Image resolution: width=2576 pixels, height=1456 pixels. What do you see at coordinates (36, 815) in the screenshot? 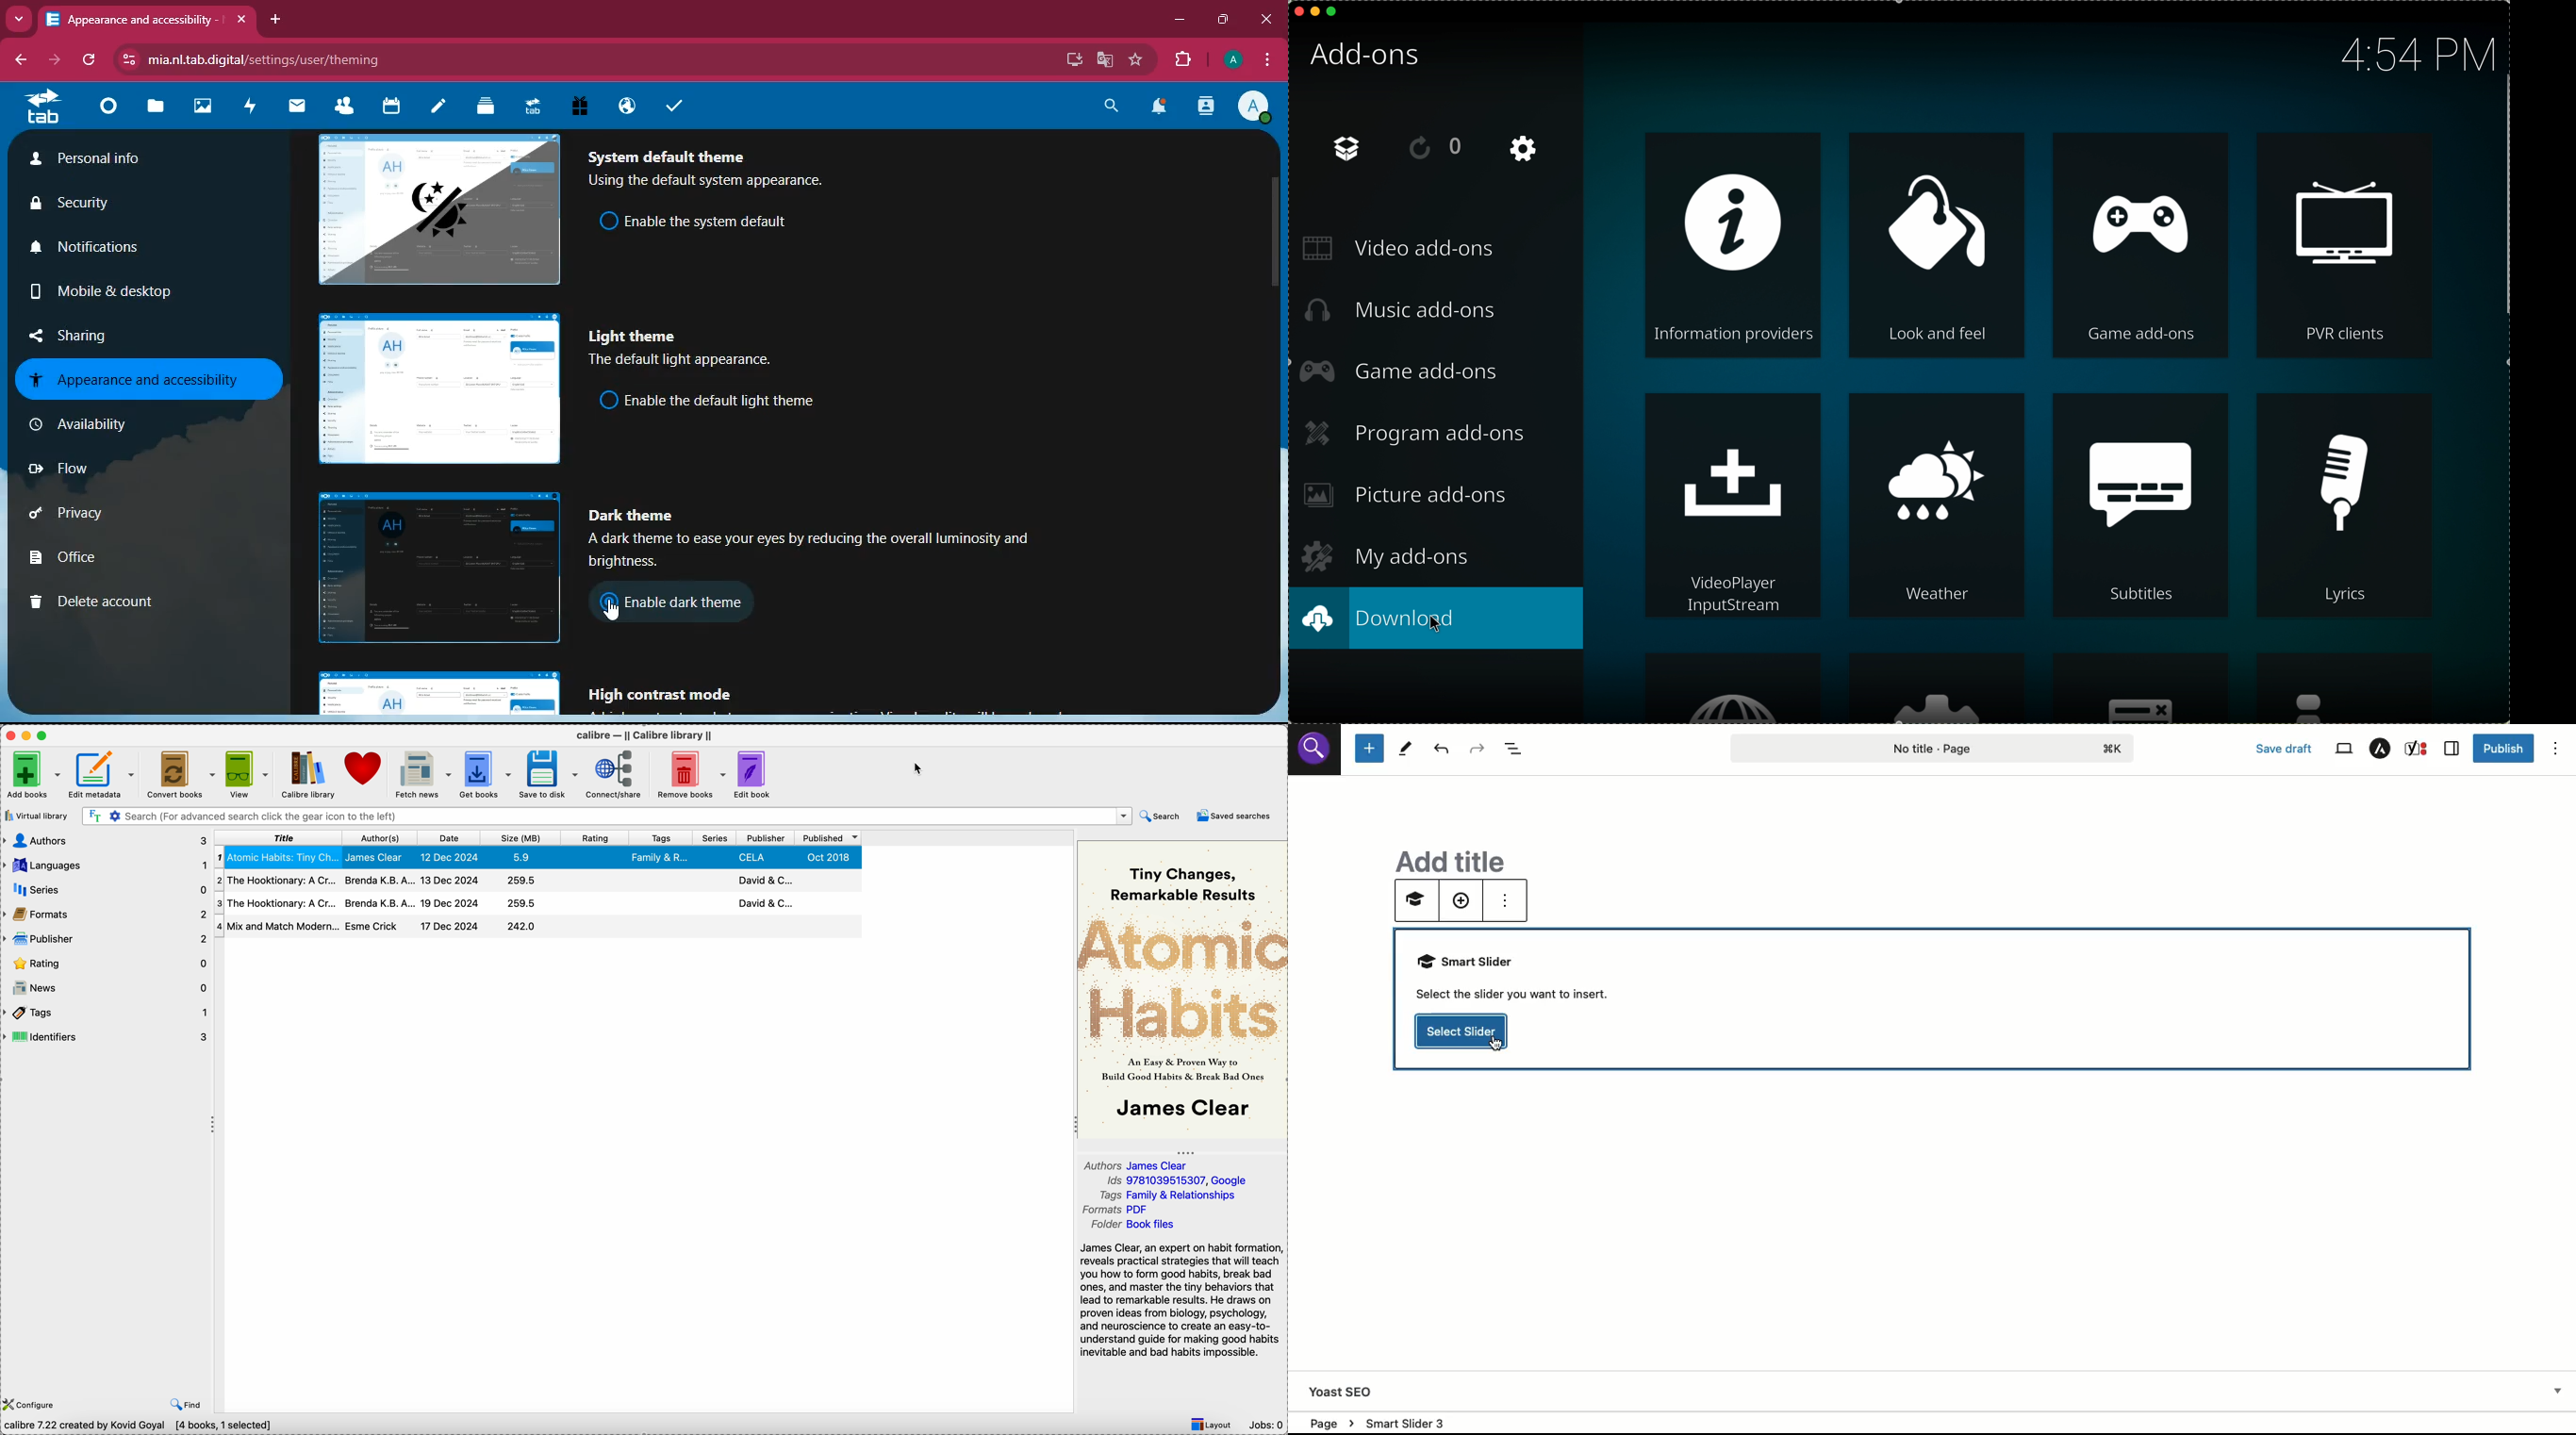
I see `virtual library` at bounding box center [36, 815].